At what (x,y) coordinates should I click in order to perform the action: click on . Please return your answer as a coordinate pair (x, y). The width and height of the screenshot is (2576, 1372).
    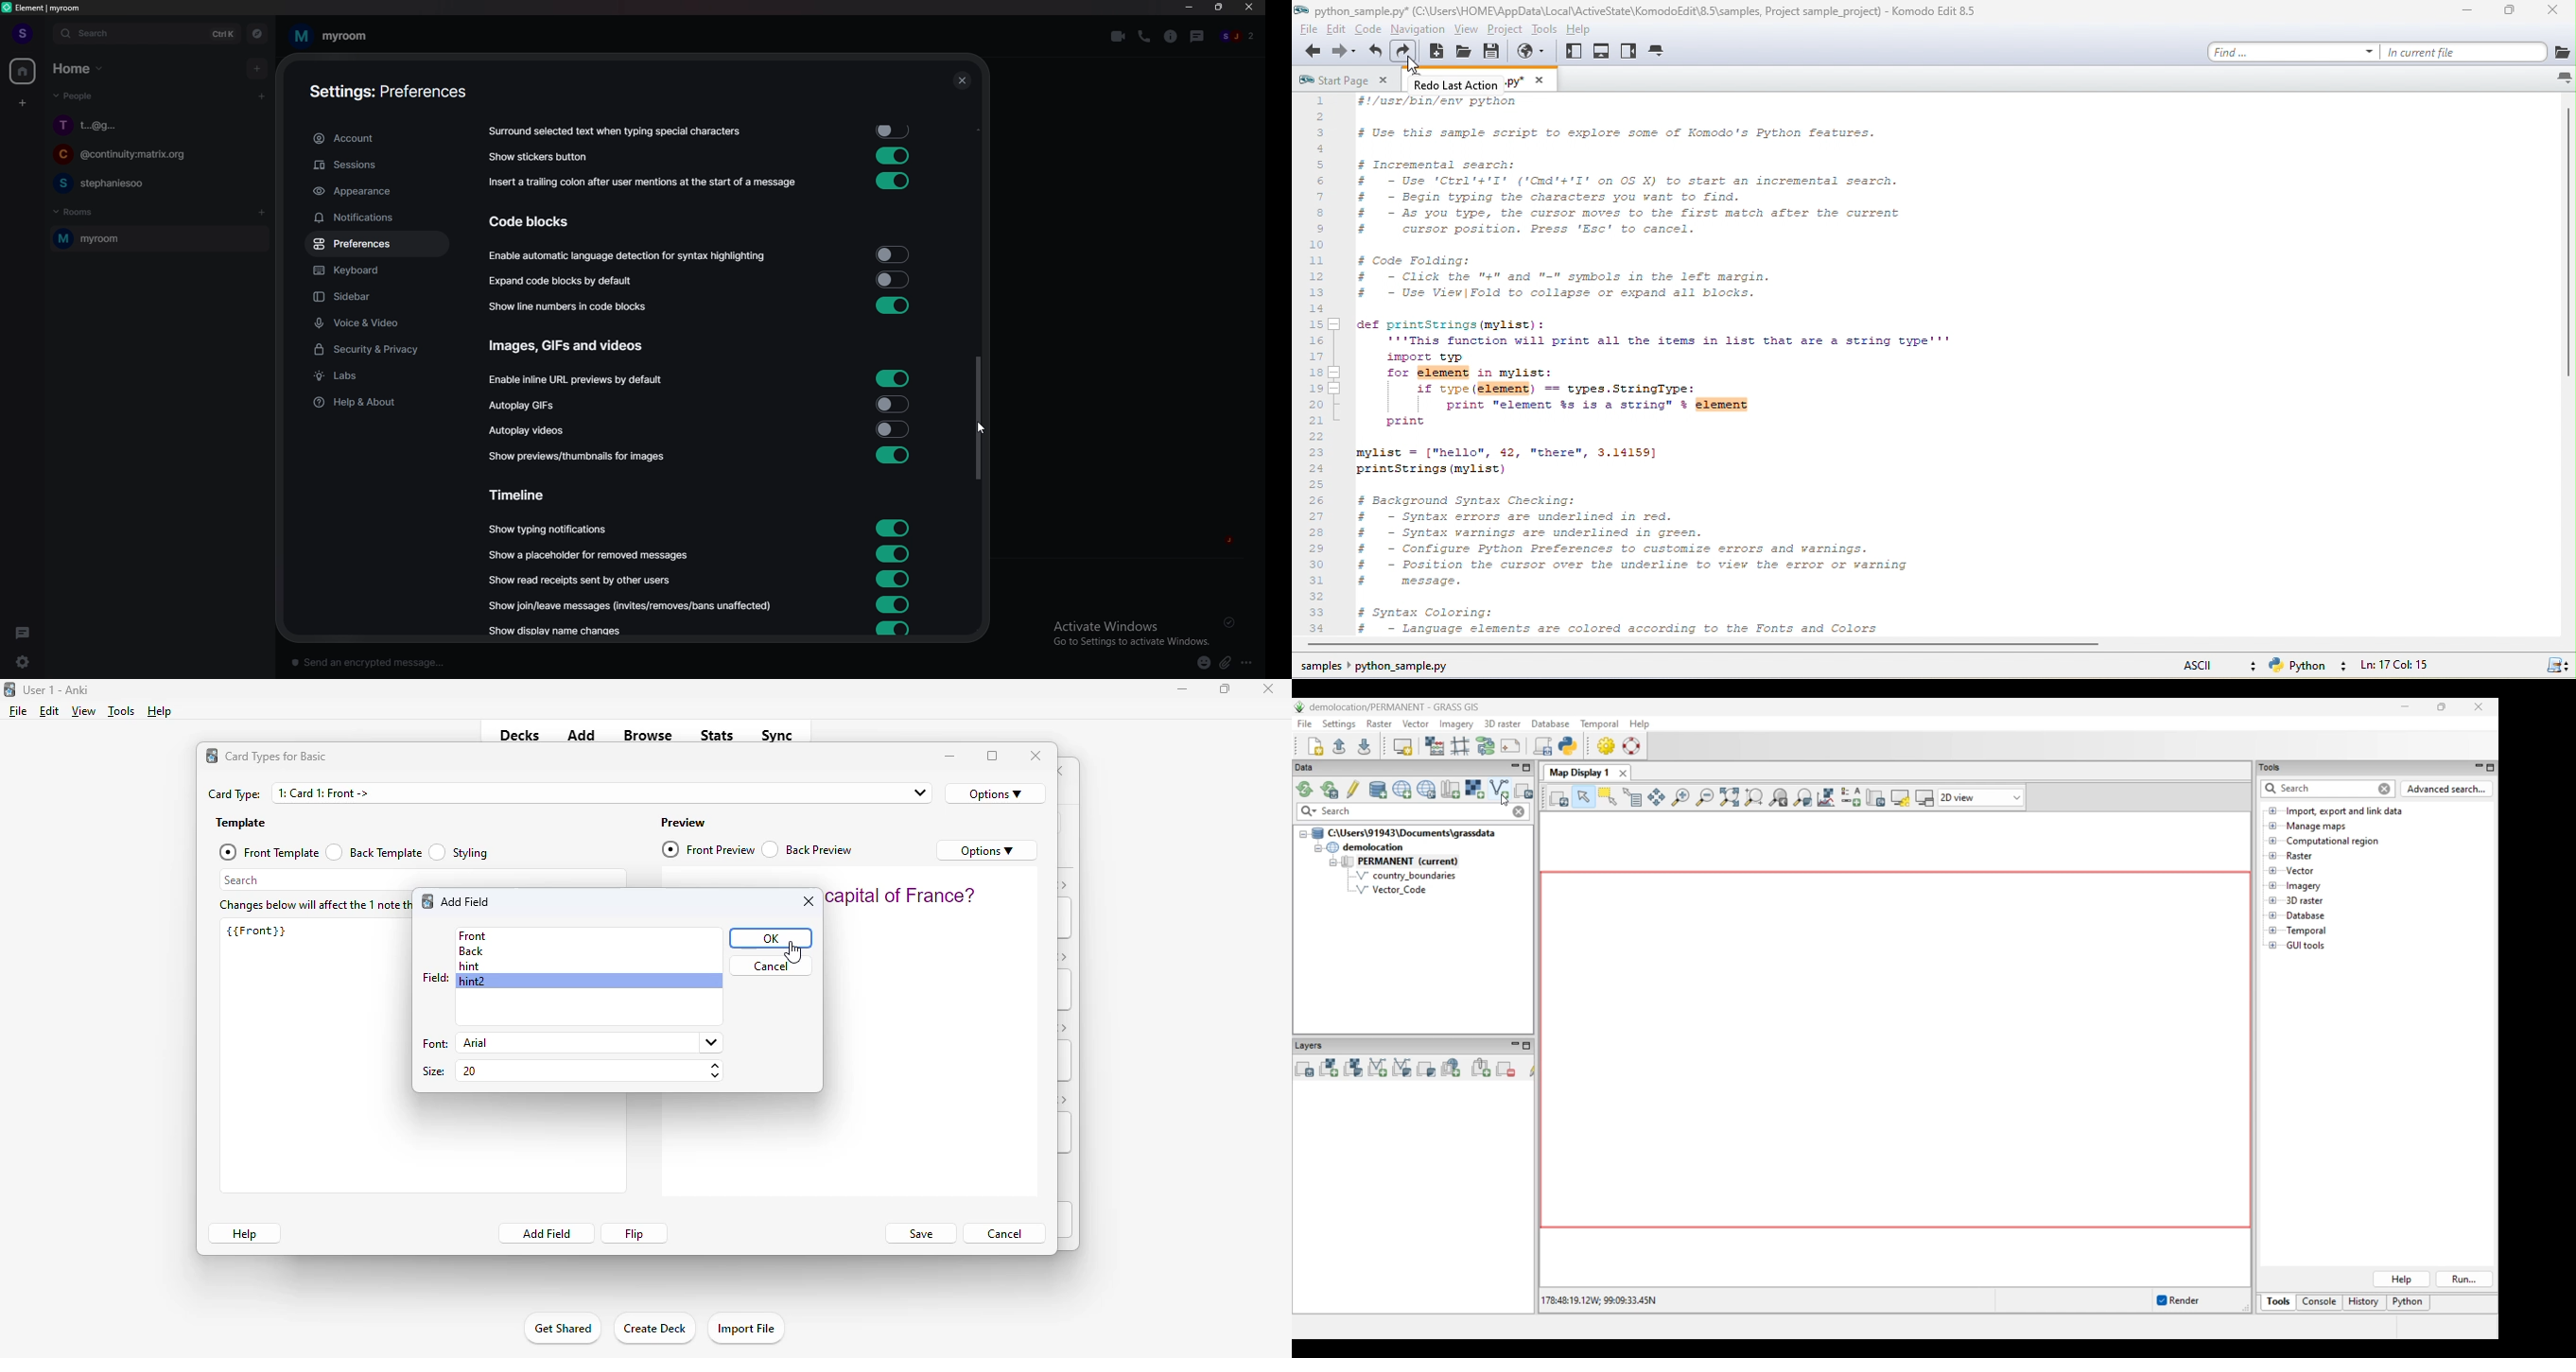
    Looking at the image, I should click on (962, 82).